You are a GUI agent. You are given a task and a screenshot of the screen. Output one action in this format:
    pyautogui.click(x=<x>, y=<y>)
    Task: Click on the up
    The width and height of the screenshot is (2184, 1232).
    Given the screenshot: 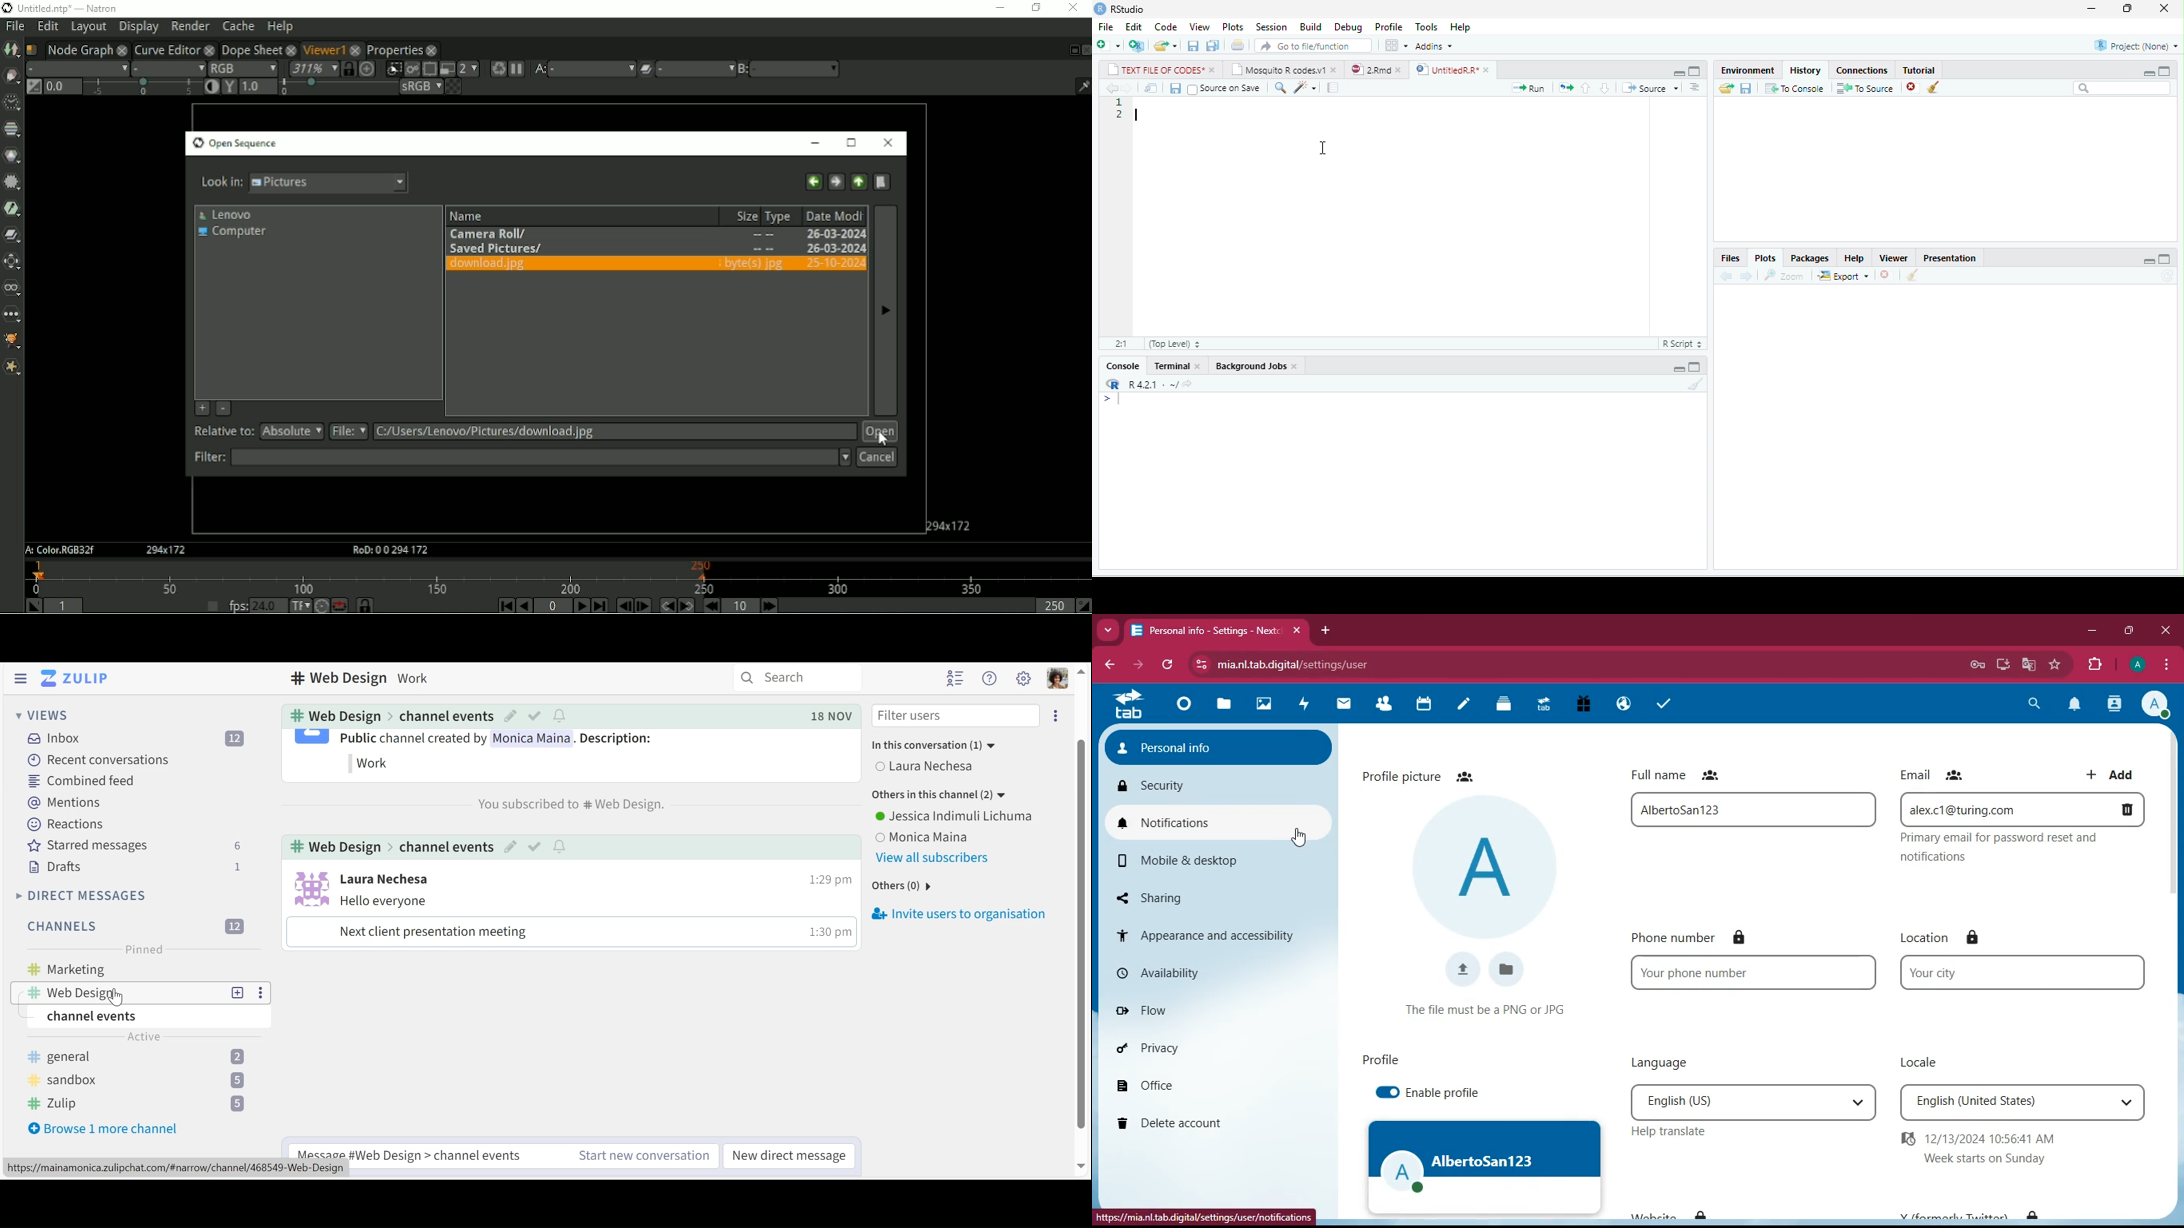 What is the action you would take?
    pyautogui.click(x=1586, y=89)
    